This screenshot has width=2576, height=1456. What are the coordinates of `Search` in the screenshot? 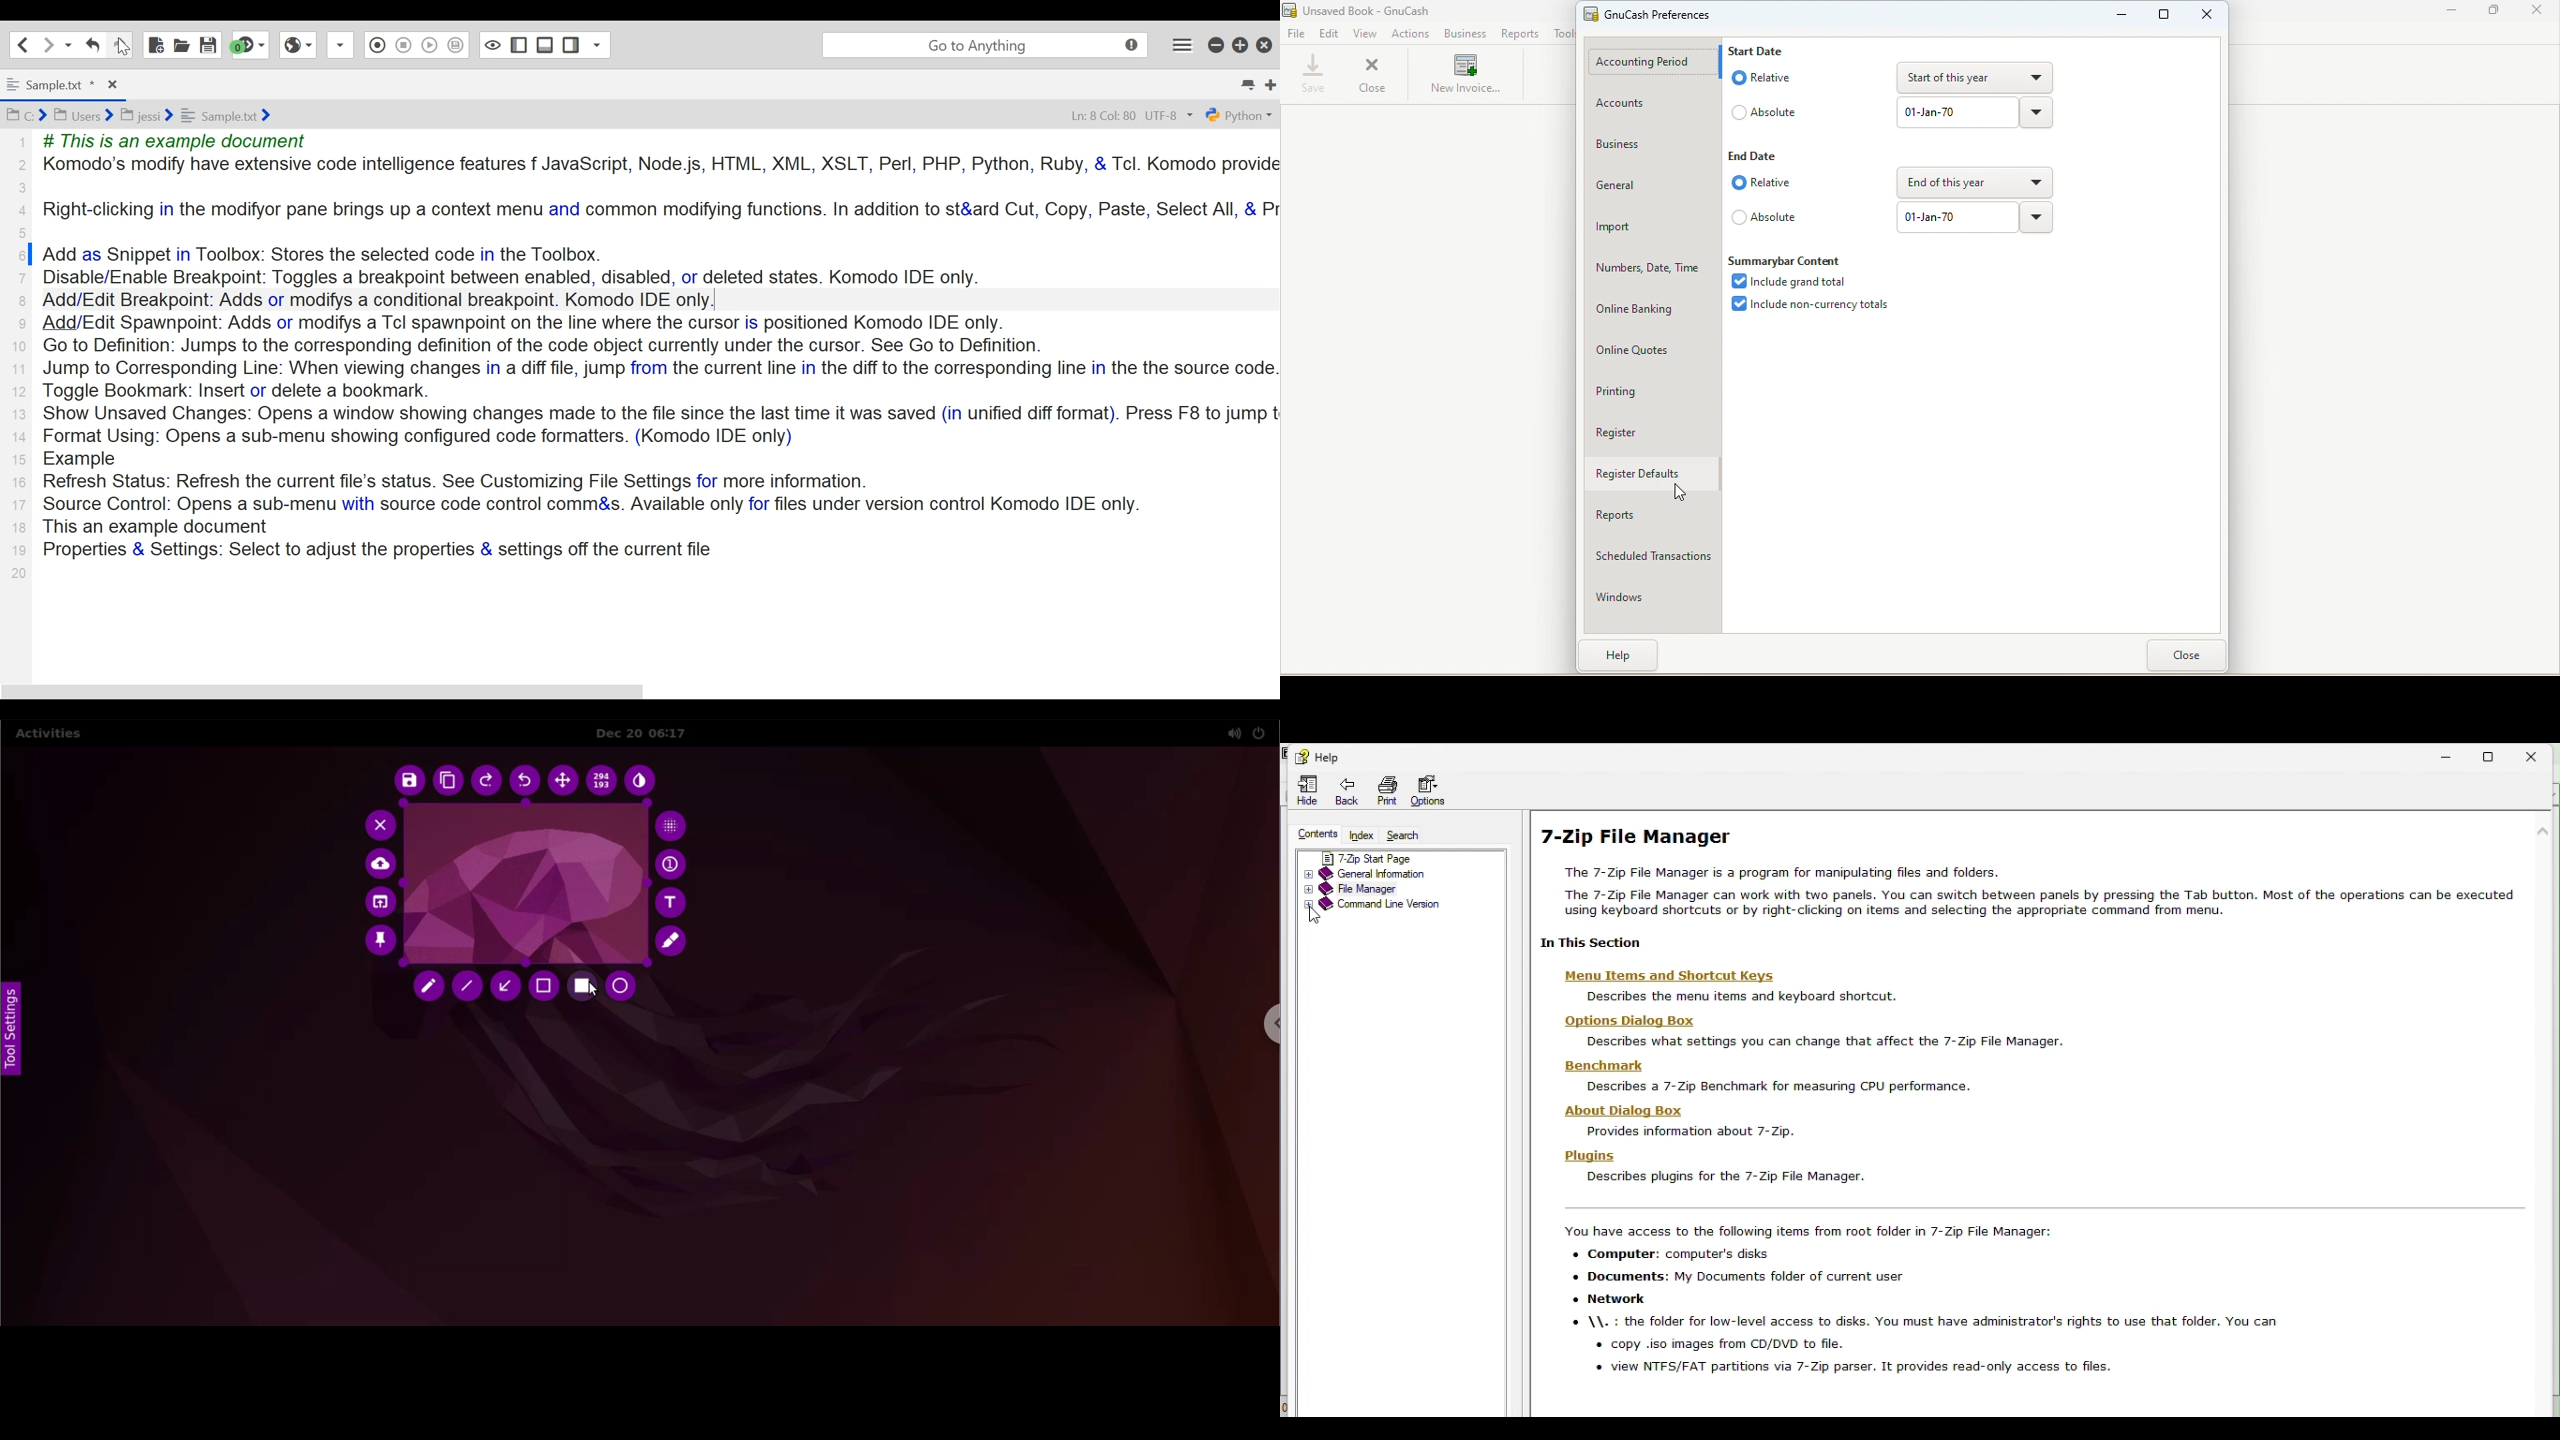 It's located at (1400, 834).